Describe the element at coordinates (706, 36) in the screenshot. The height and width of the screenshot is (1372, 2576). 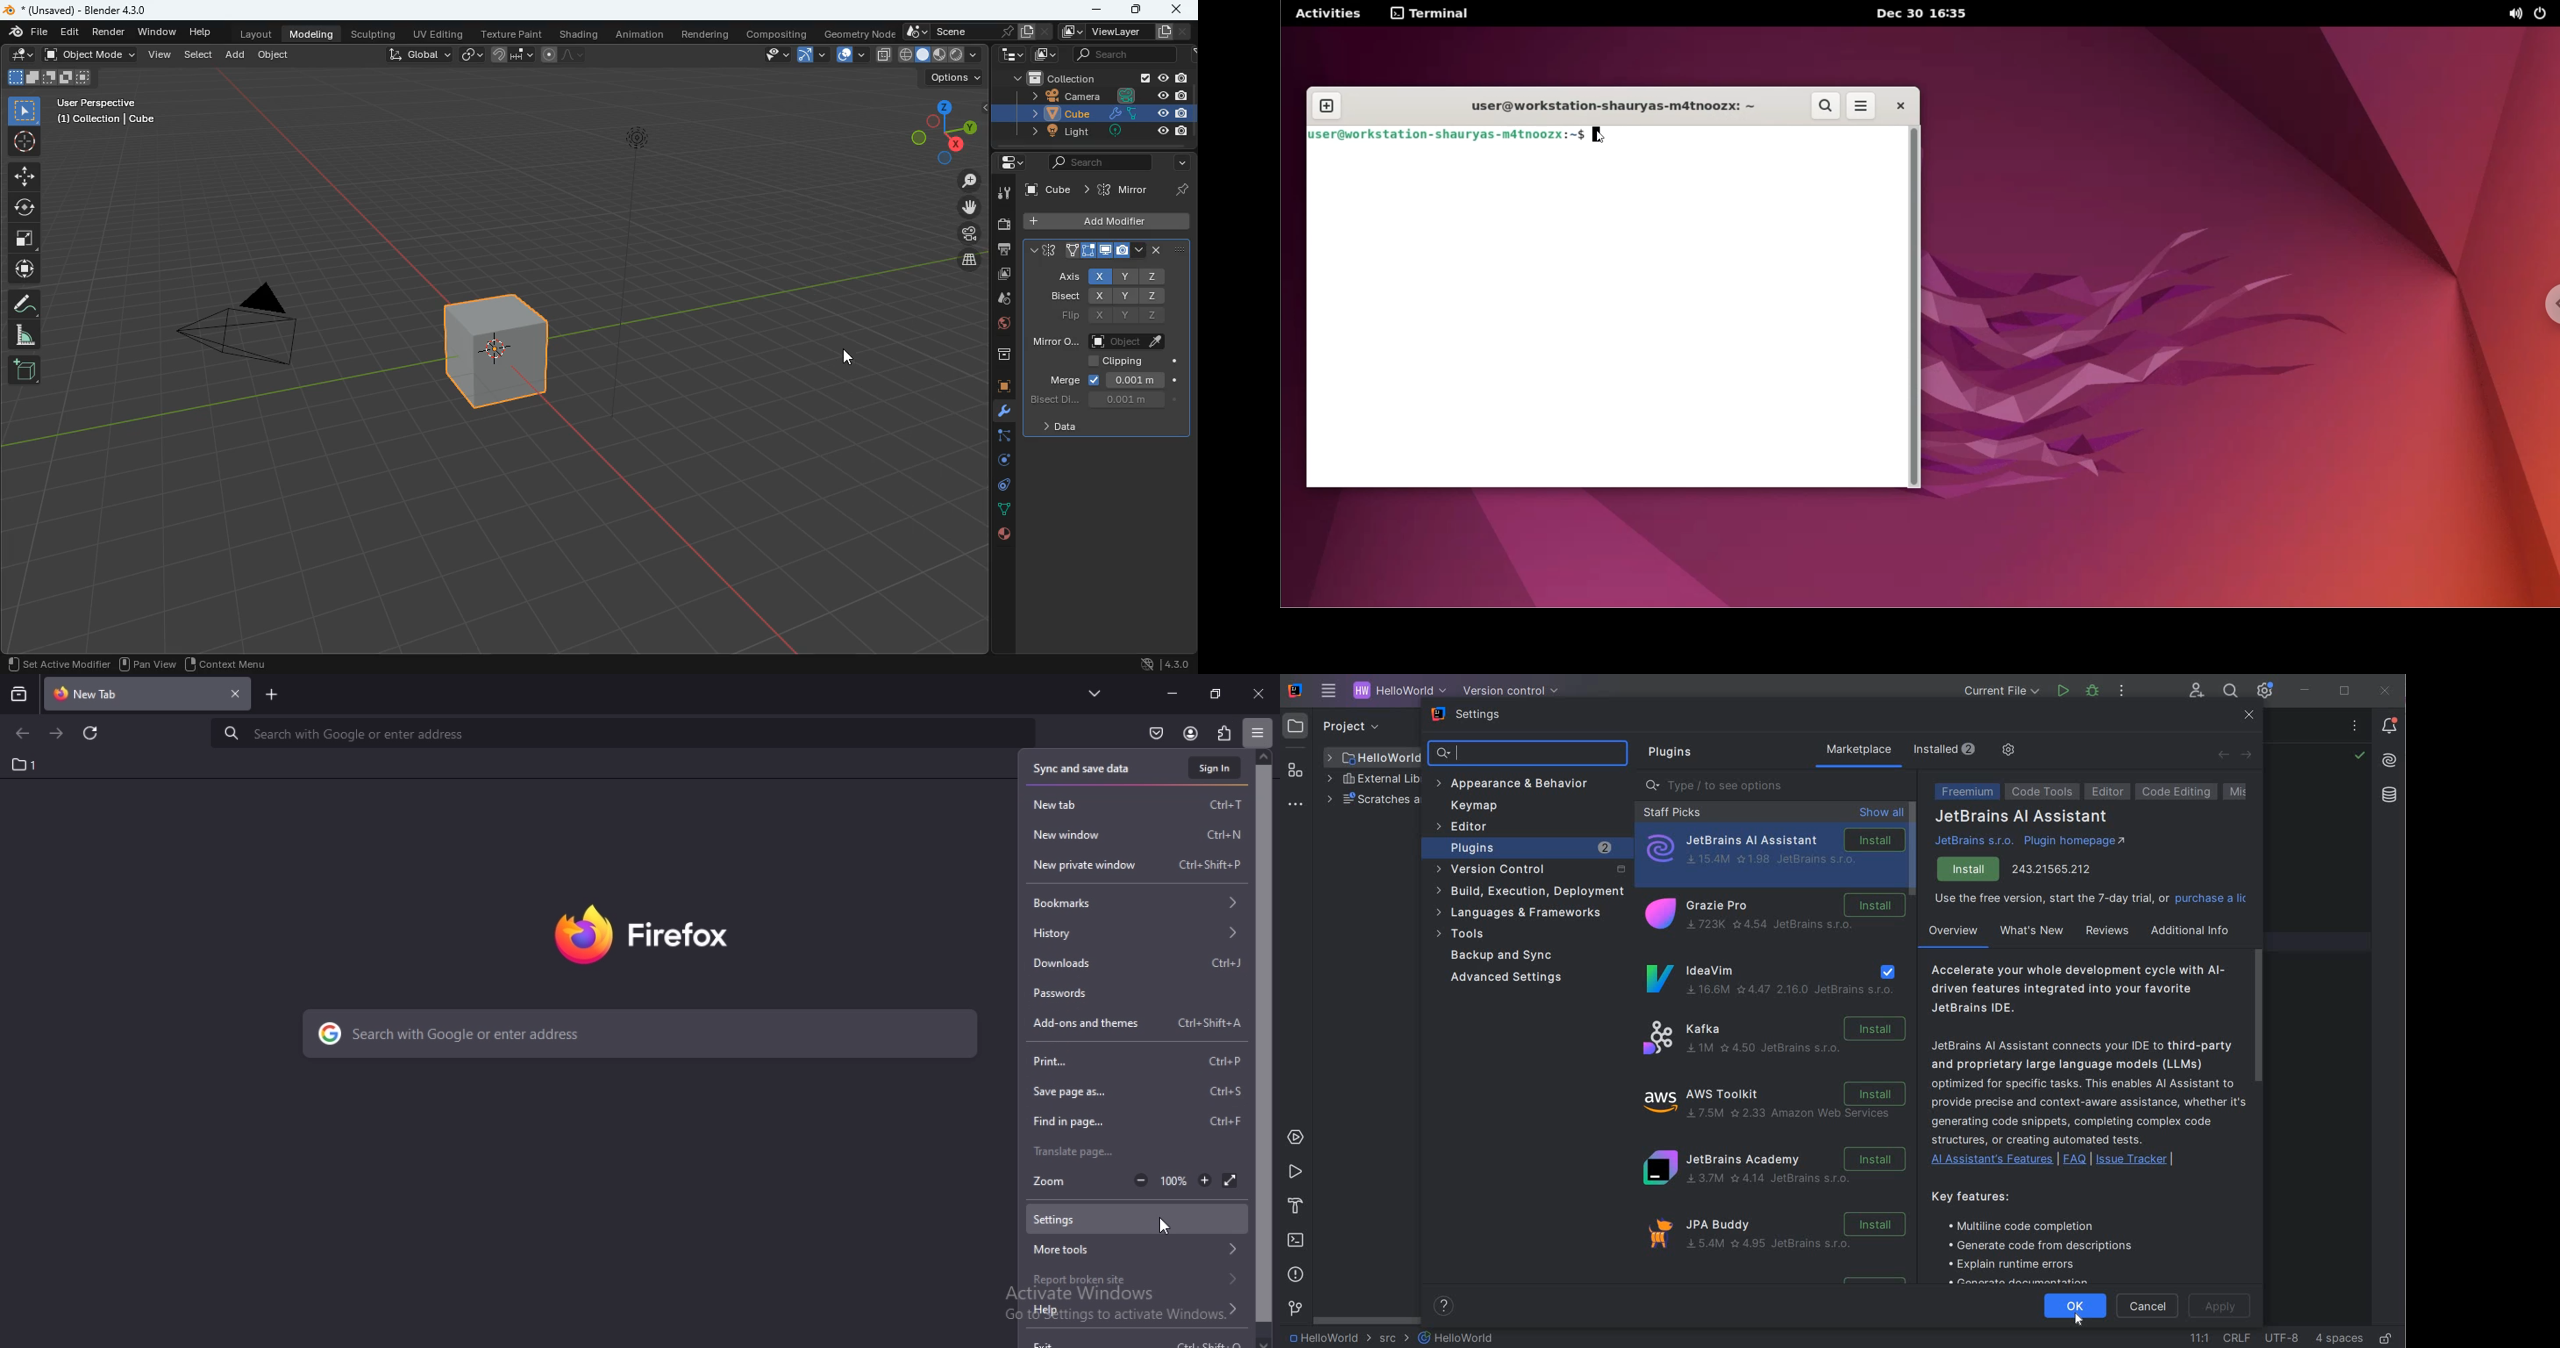
I see `rendering` at that location.